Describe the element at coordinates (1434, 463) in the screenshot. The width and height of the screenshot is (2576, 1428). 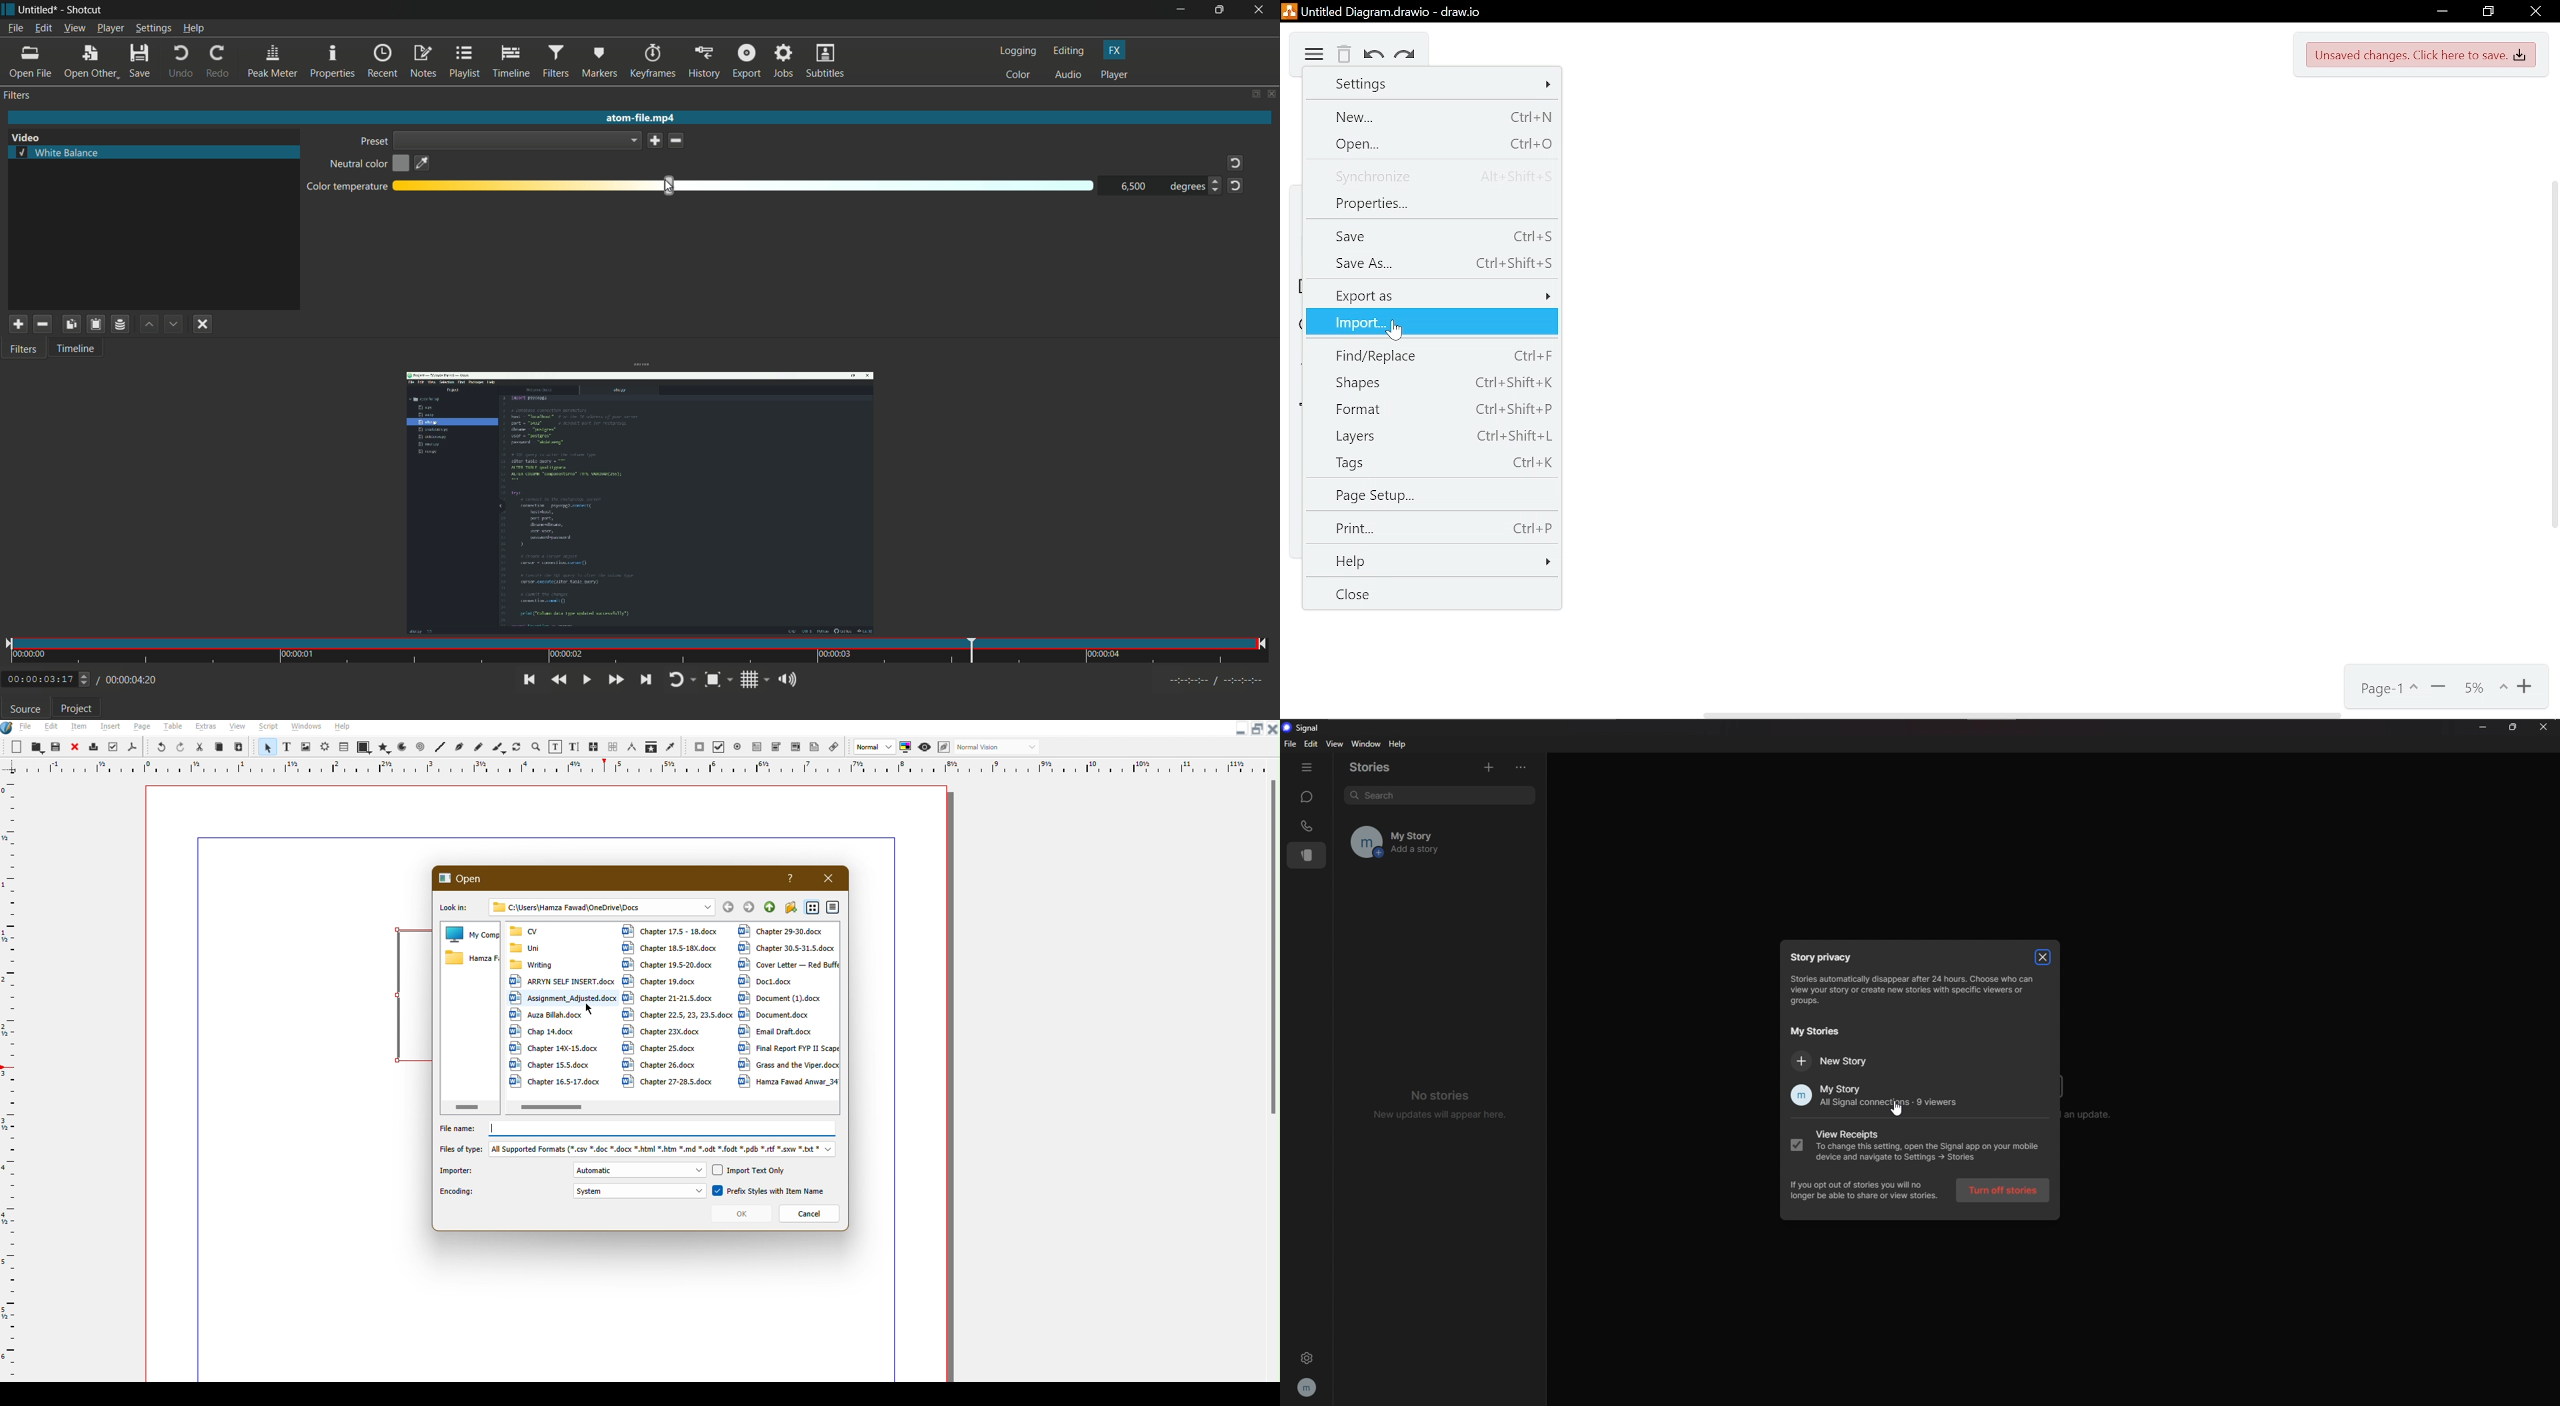
I see `tags` at that location.